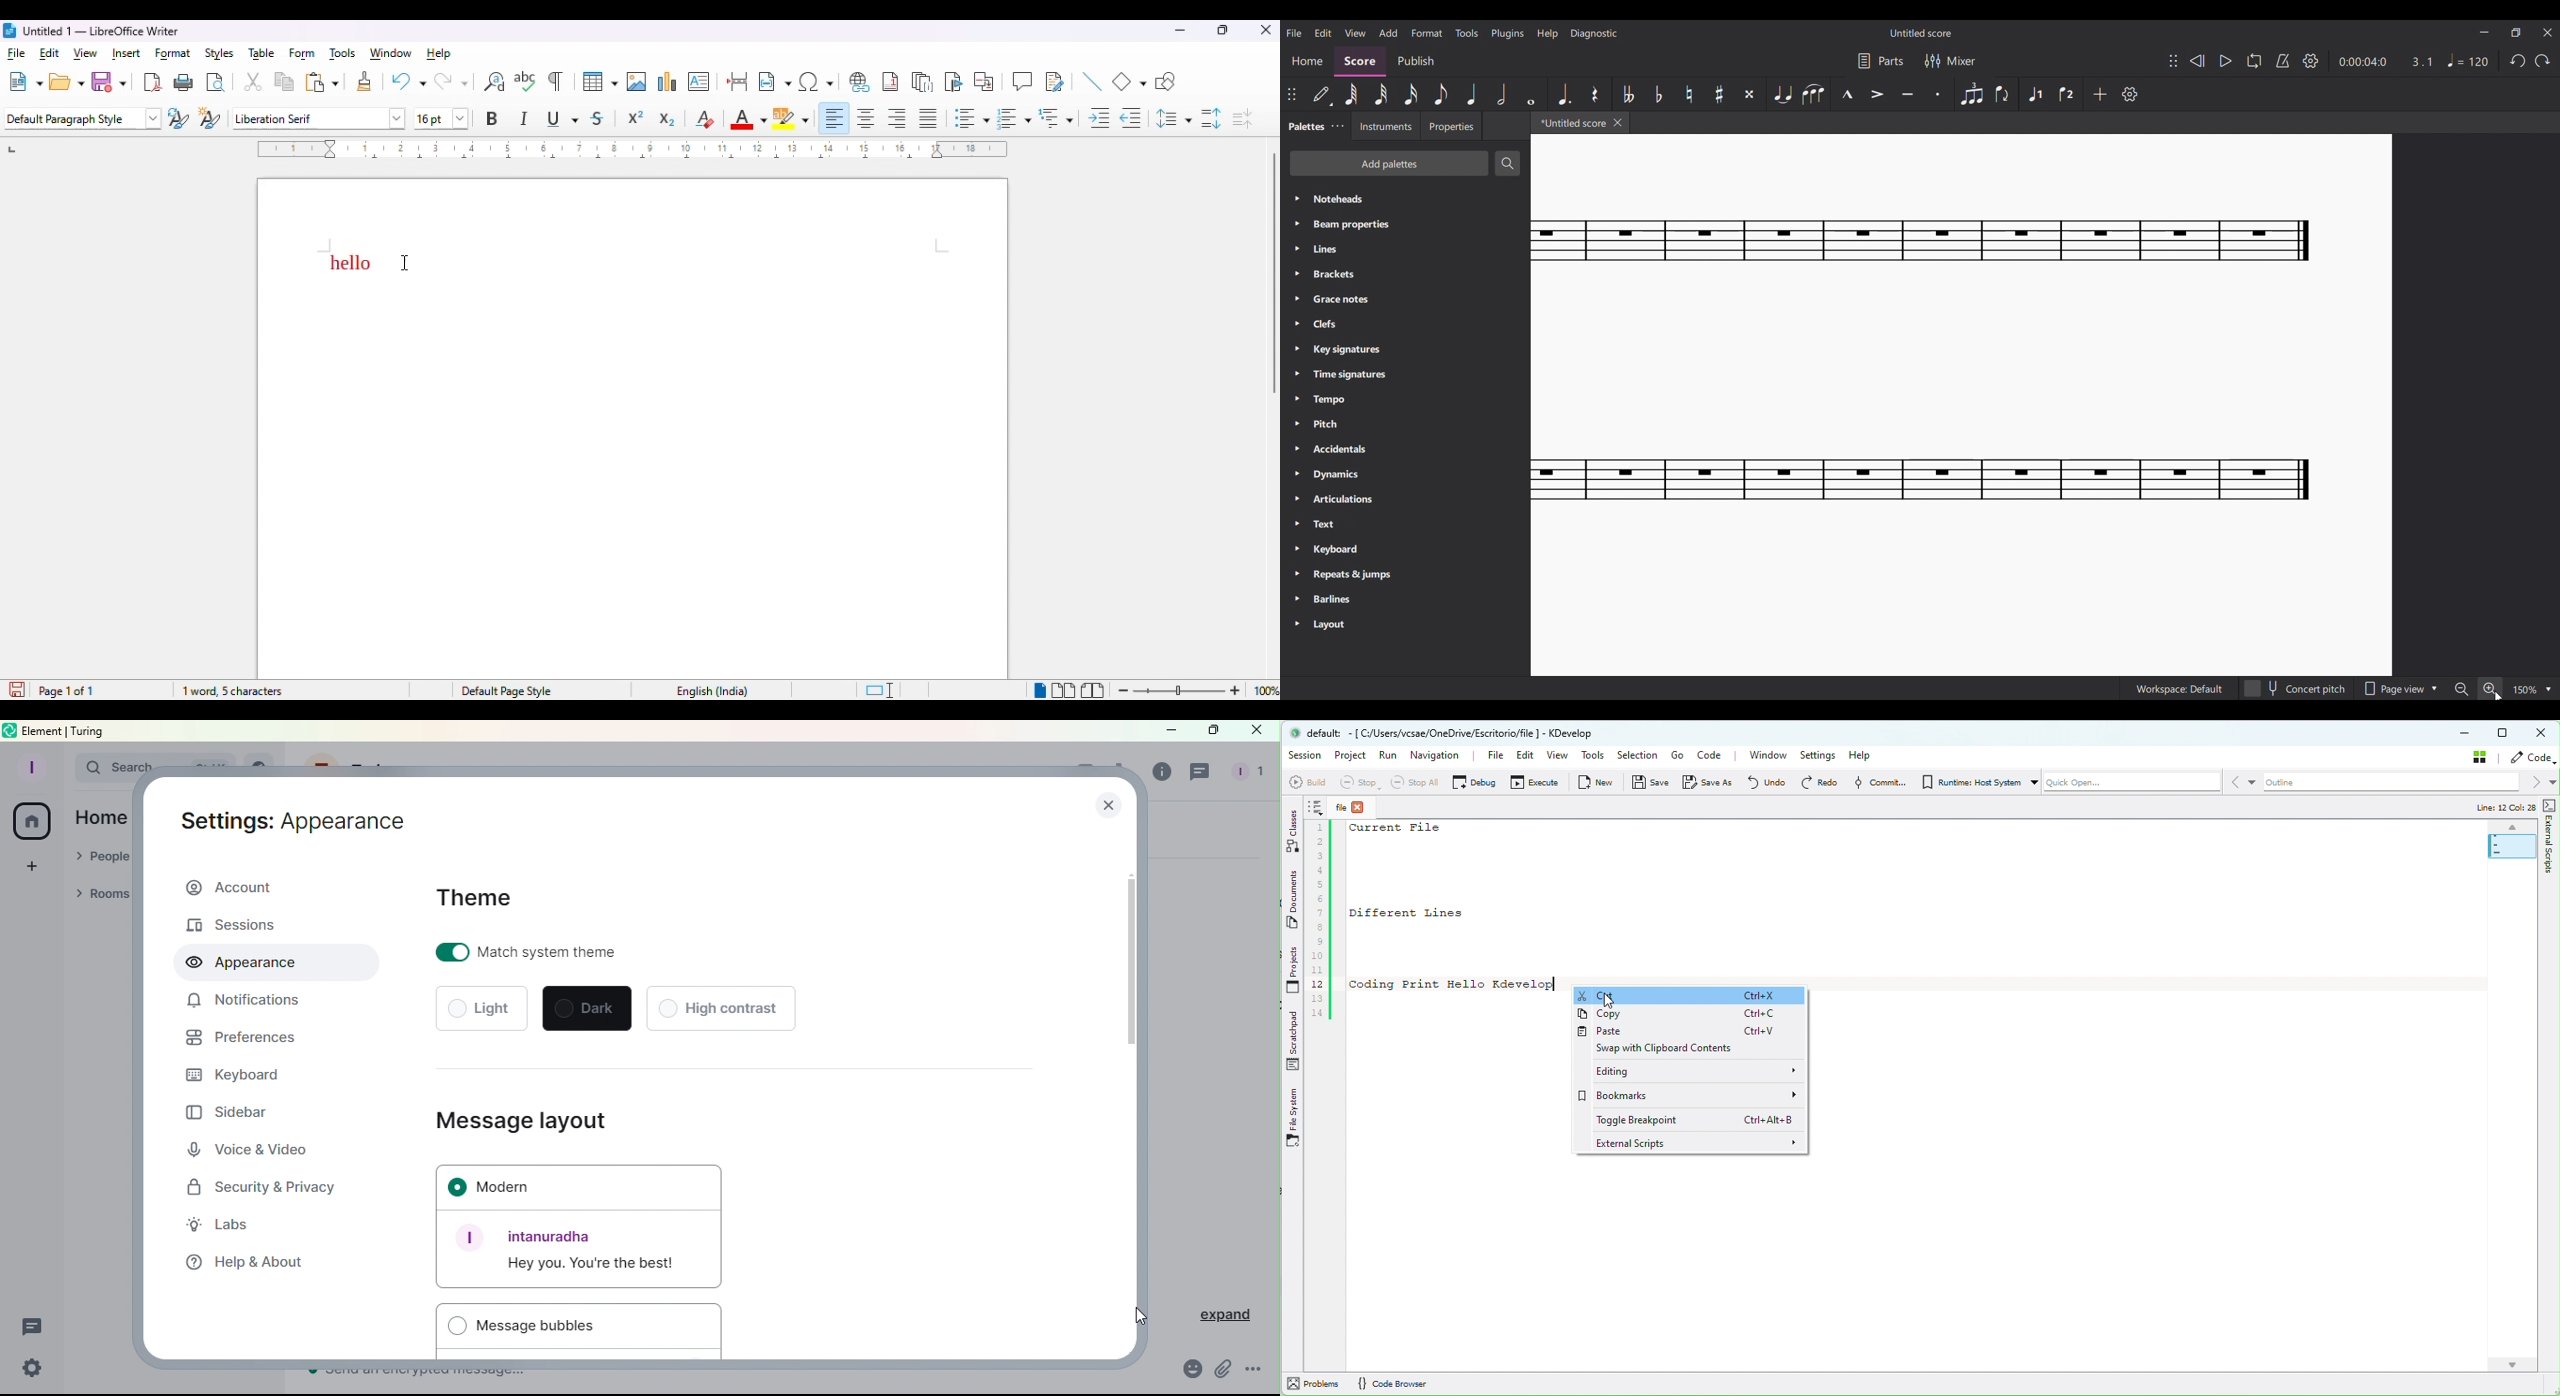 This screenshot has height=1400, width=2576. Describe the element at coordinates (2100, 93) in the screenshot. I see `Add` at that location.